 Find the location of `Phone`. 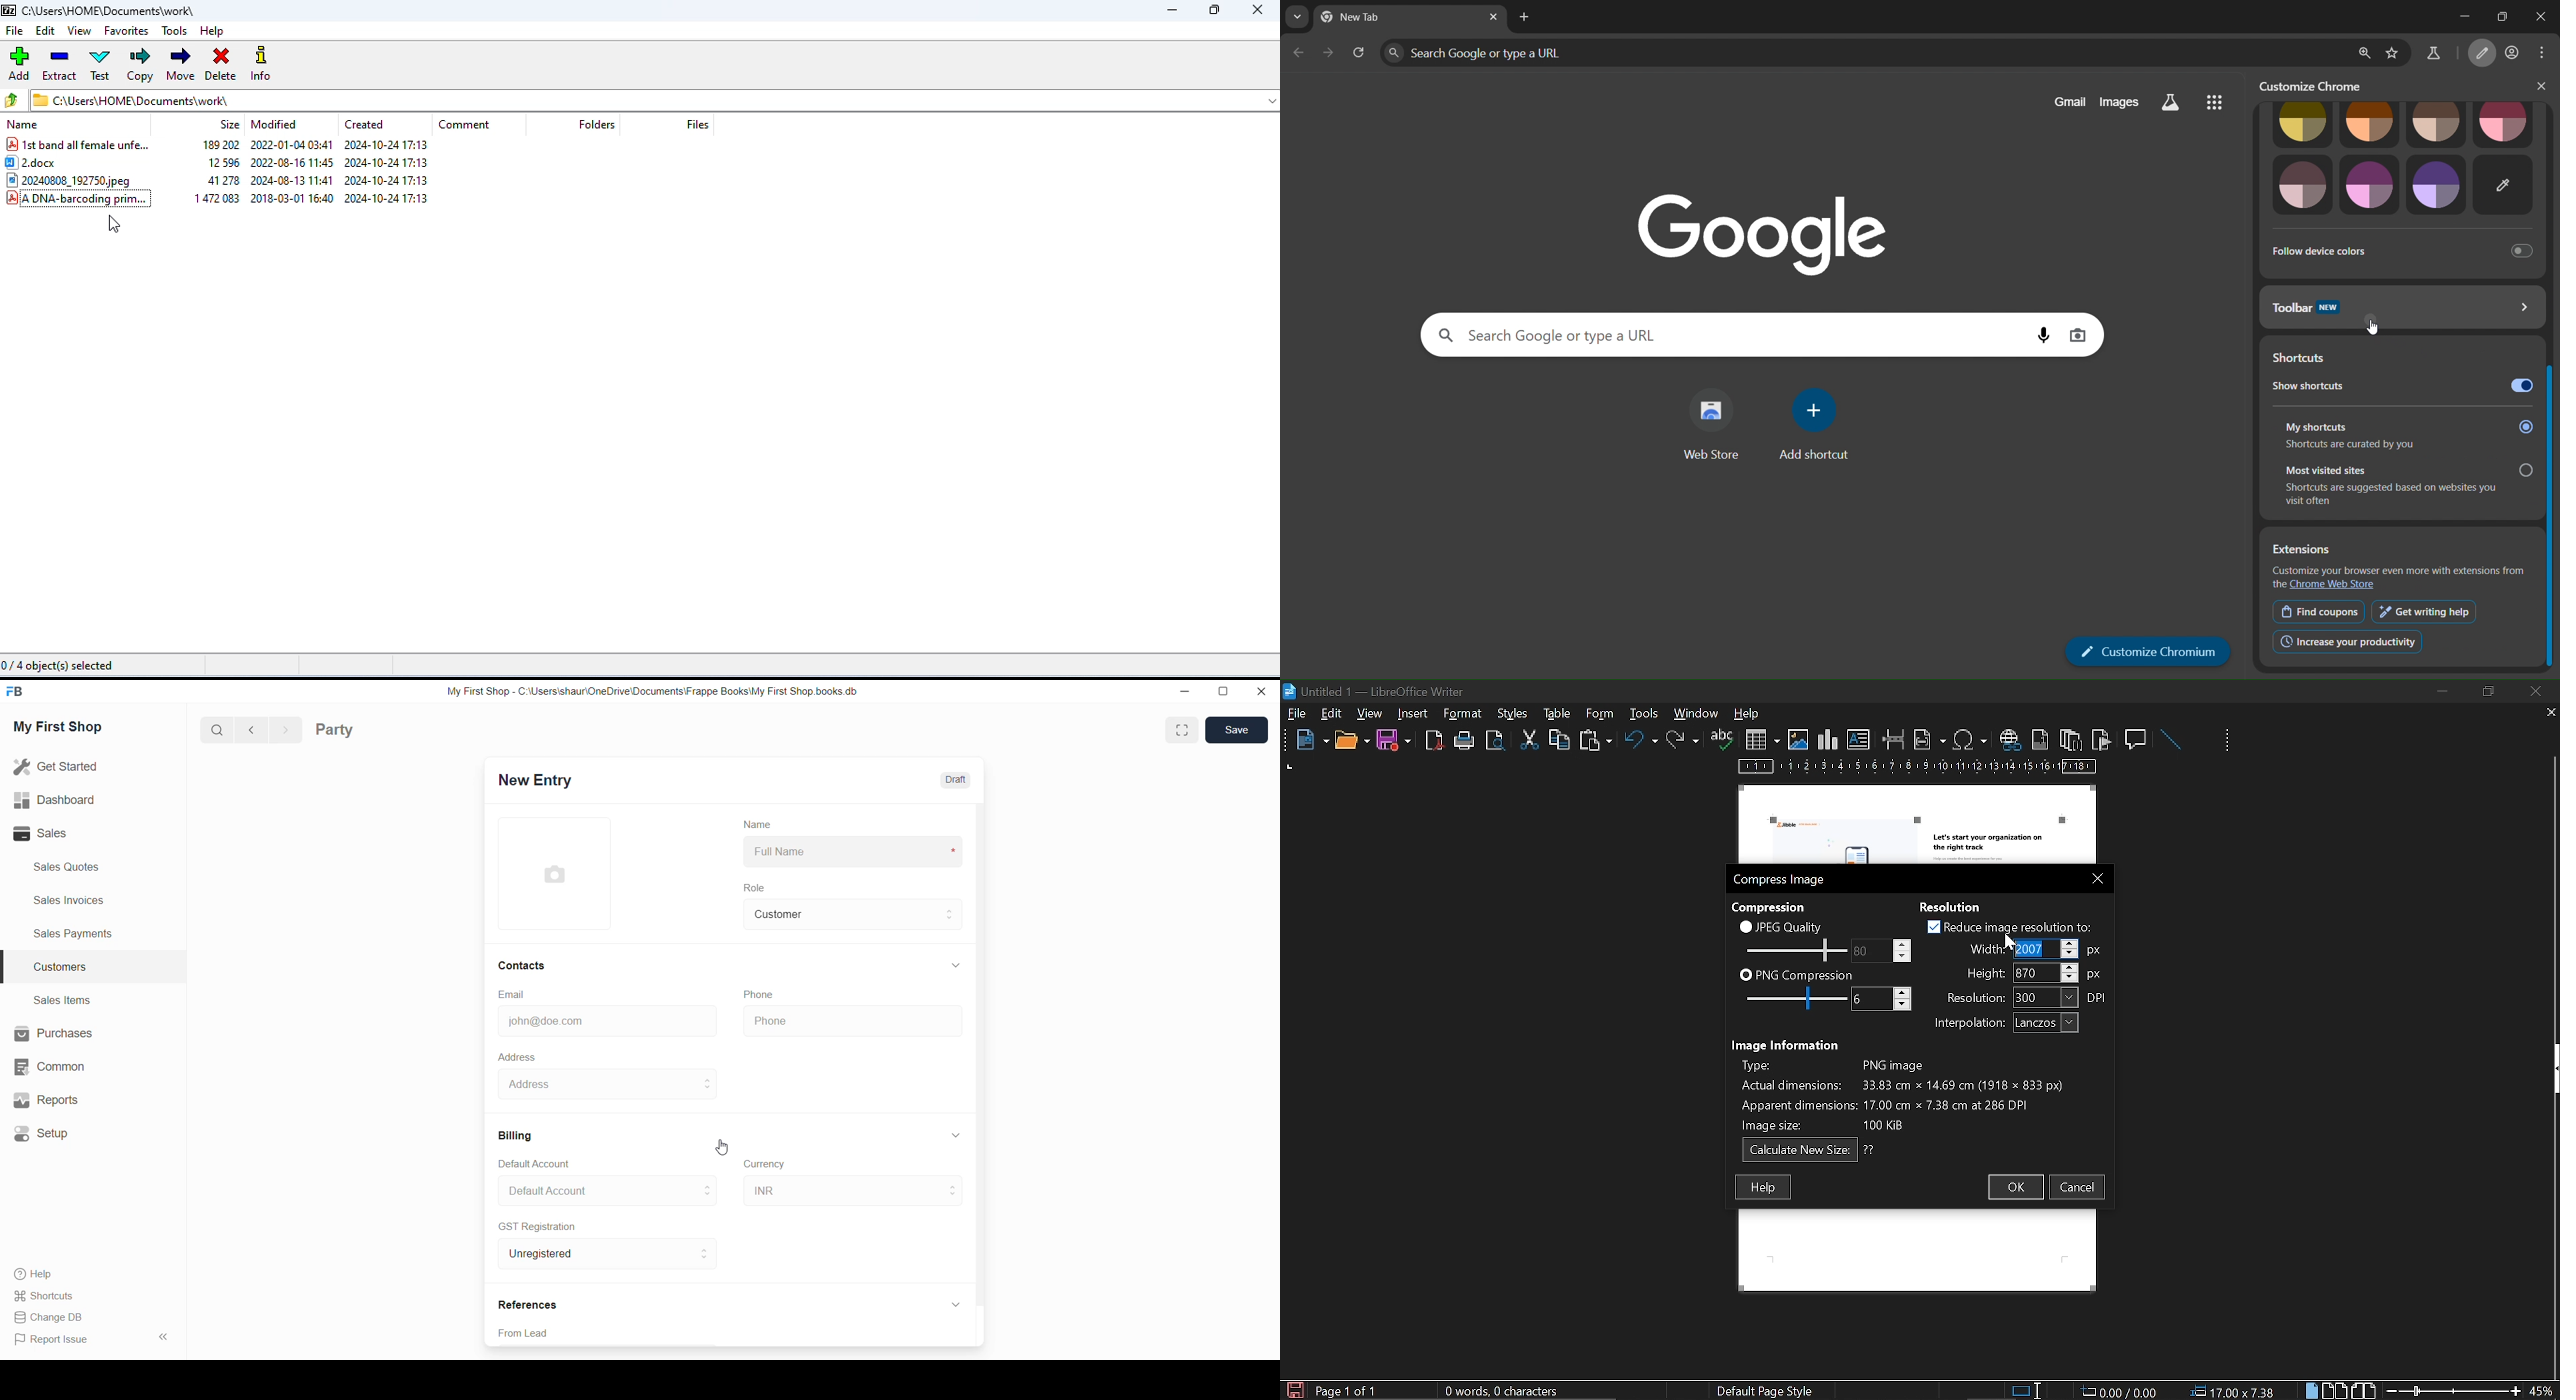

Phone is located at coordinates (852, 1022).